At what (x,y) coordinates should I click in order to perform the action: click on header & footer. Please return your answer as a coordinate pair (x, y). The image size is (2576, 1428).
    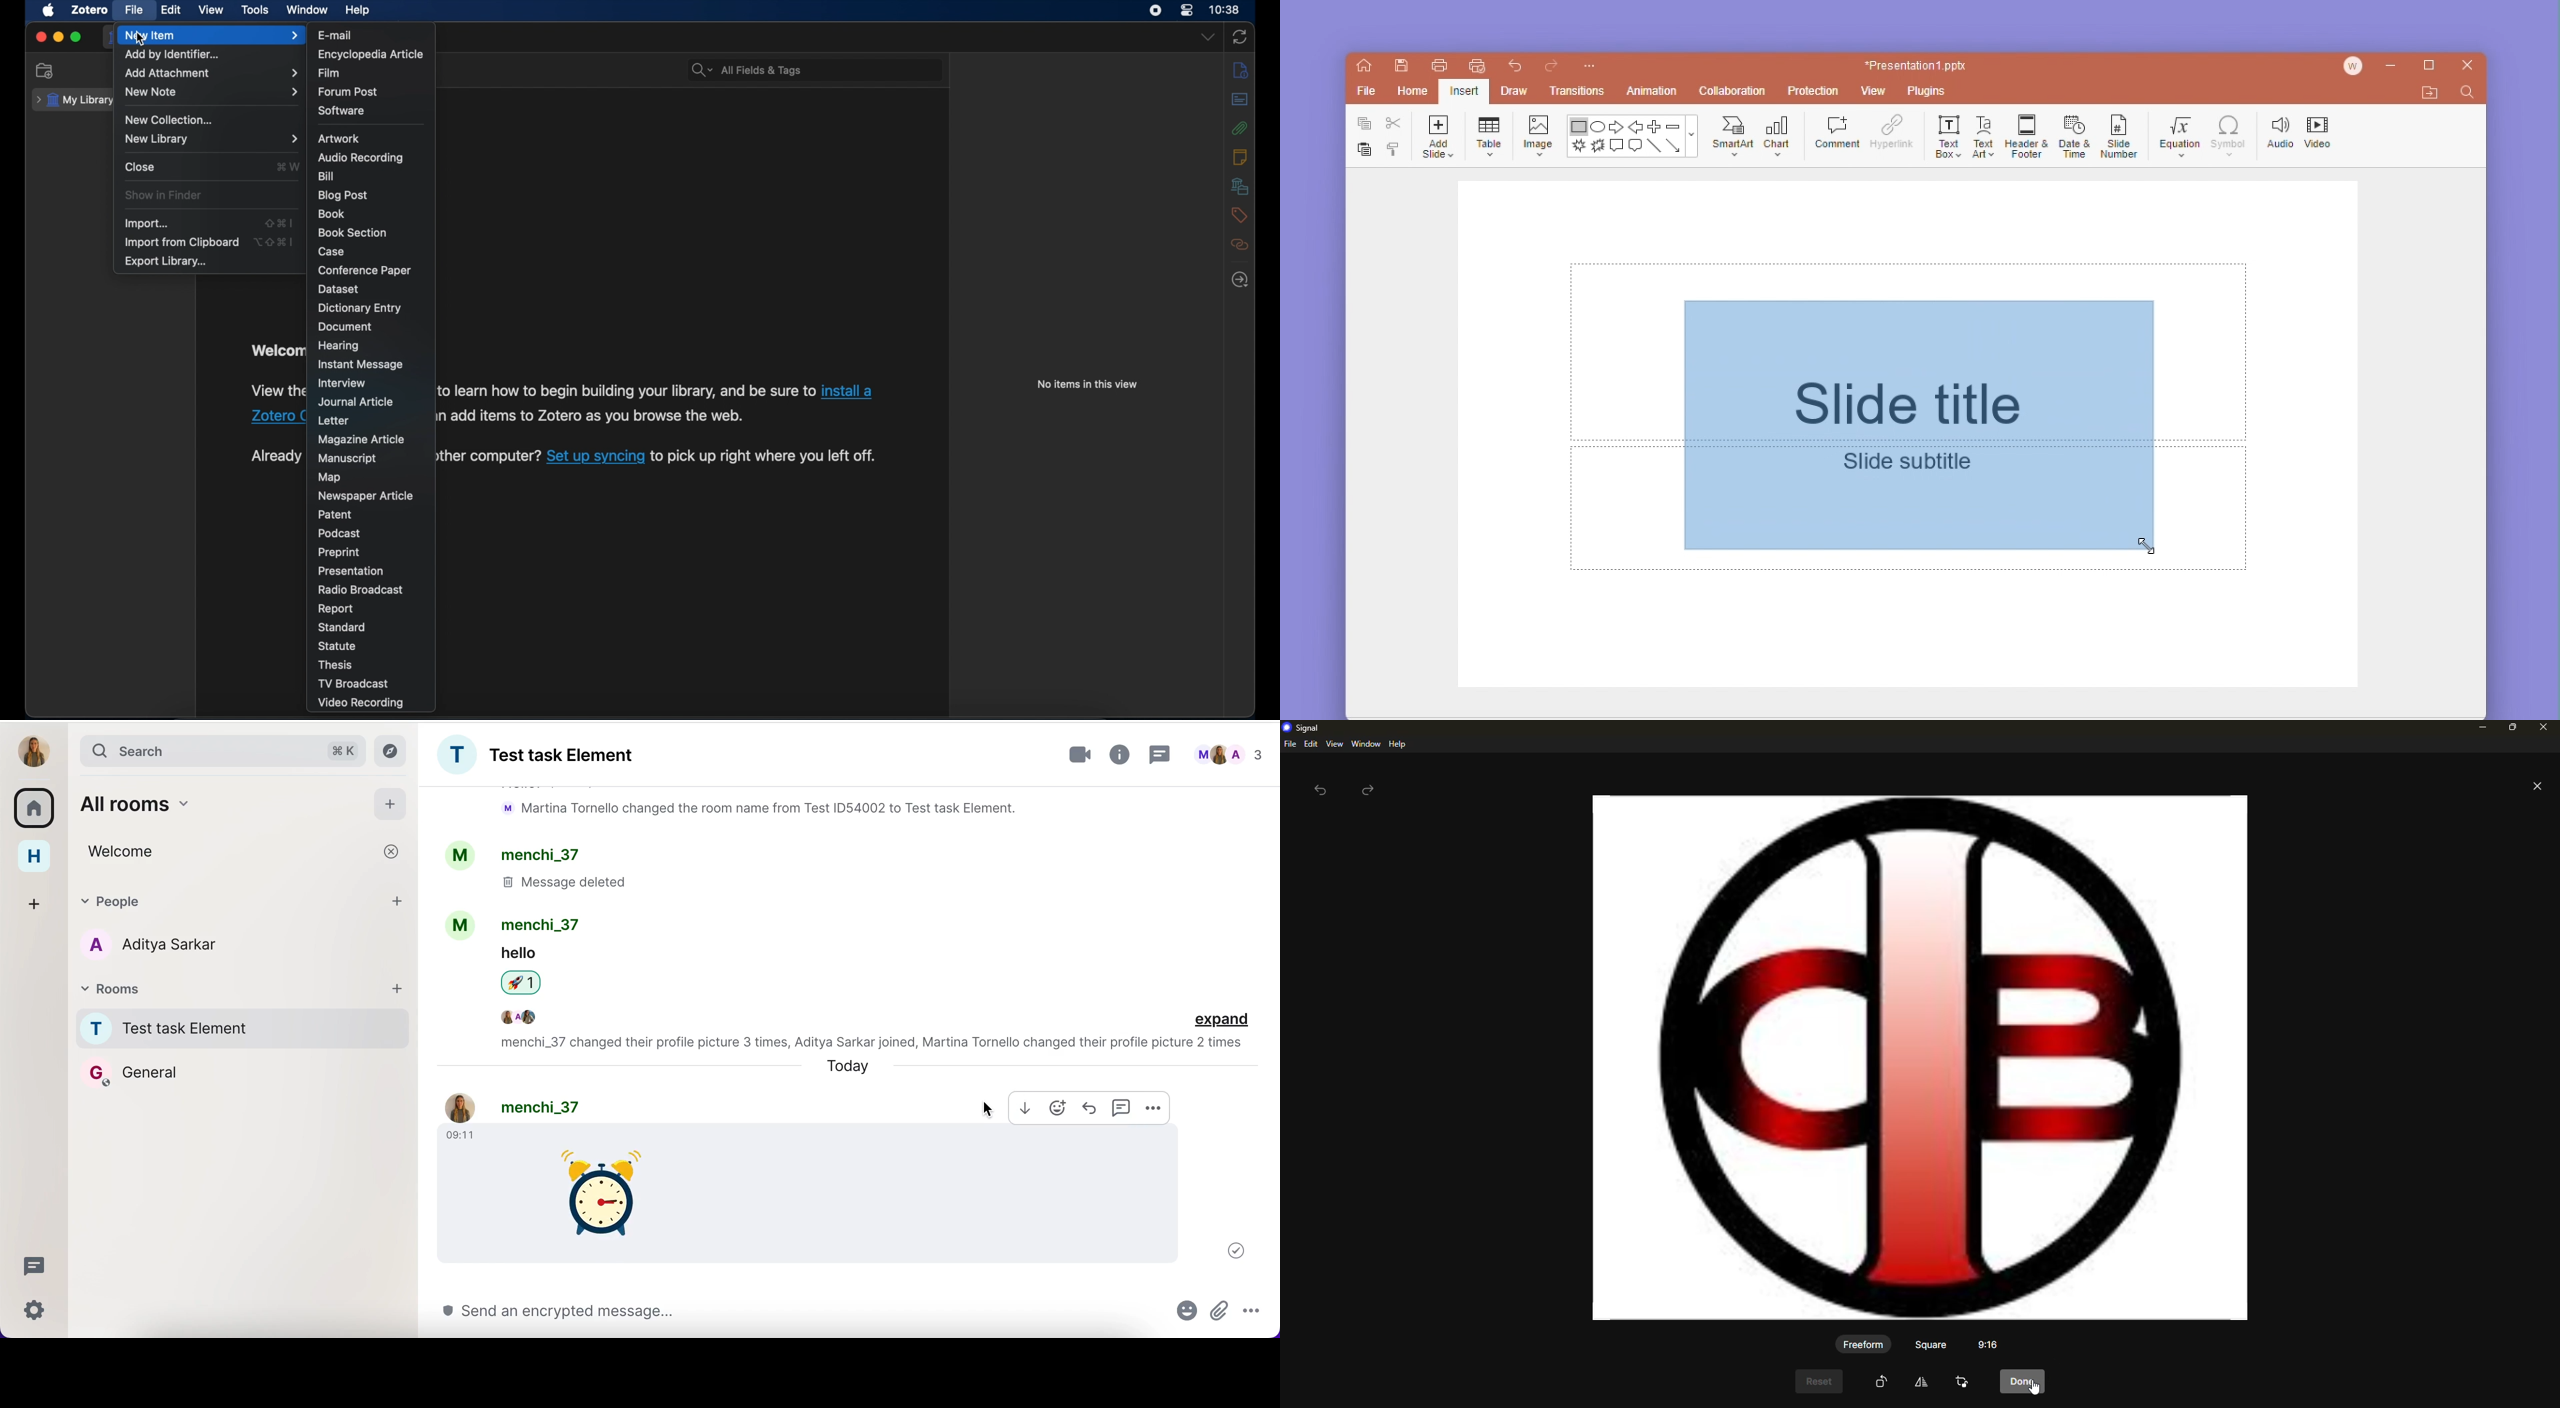
    Looking at the image, I should click on (2025, 135).